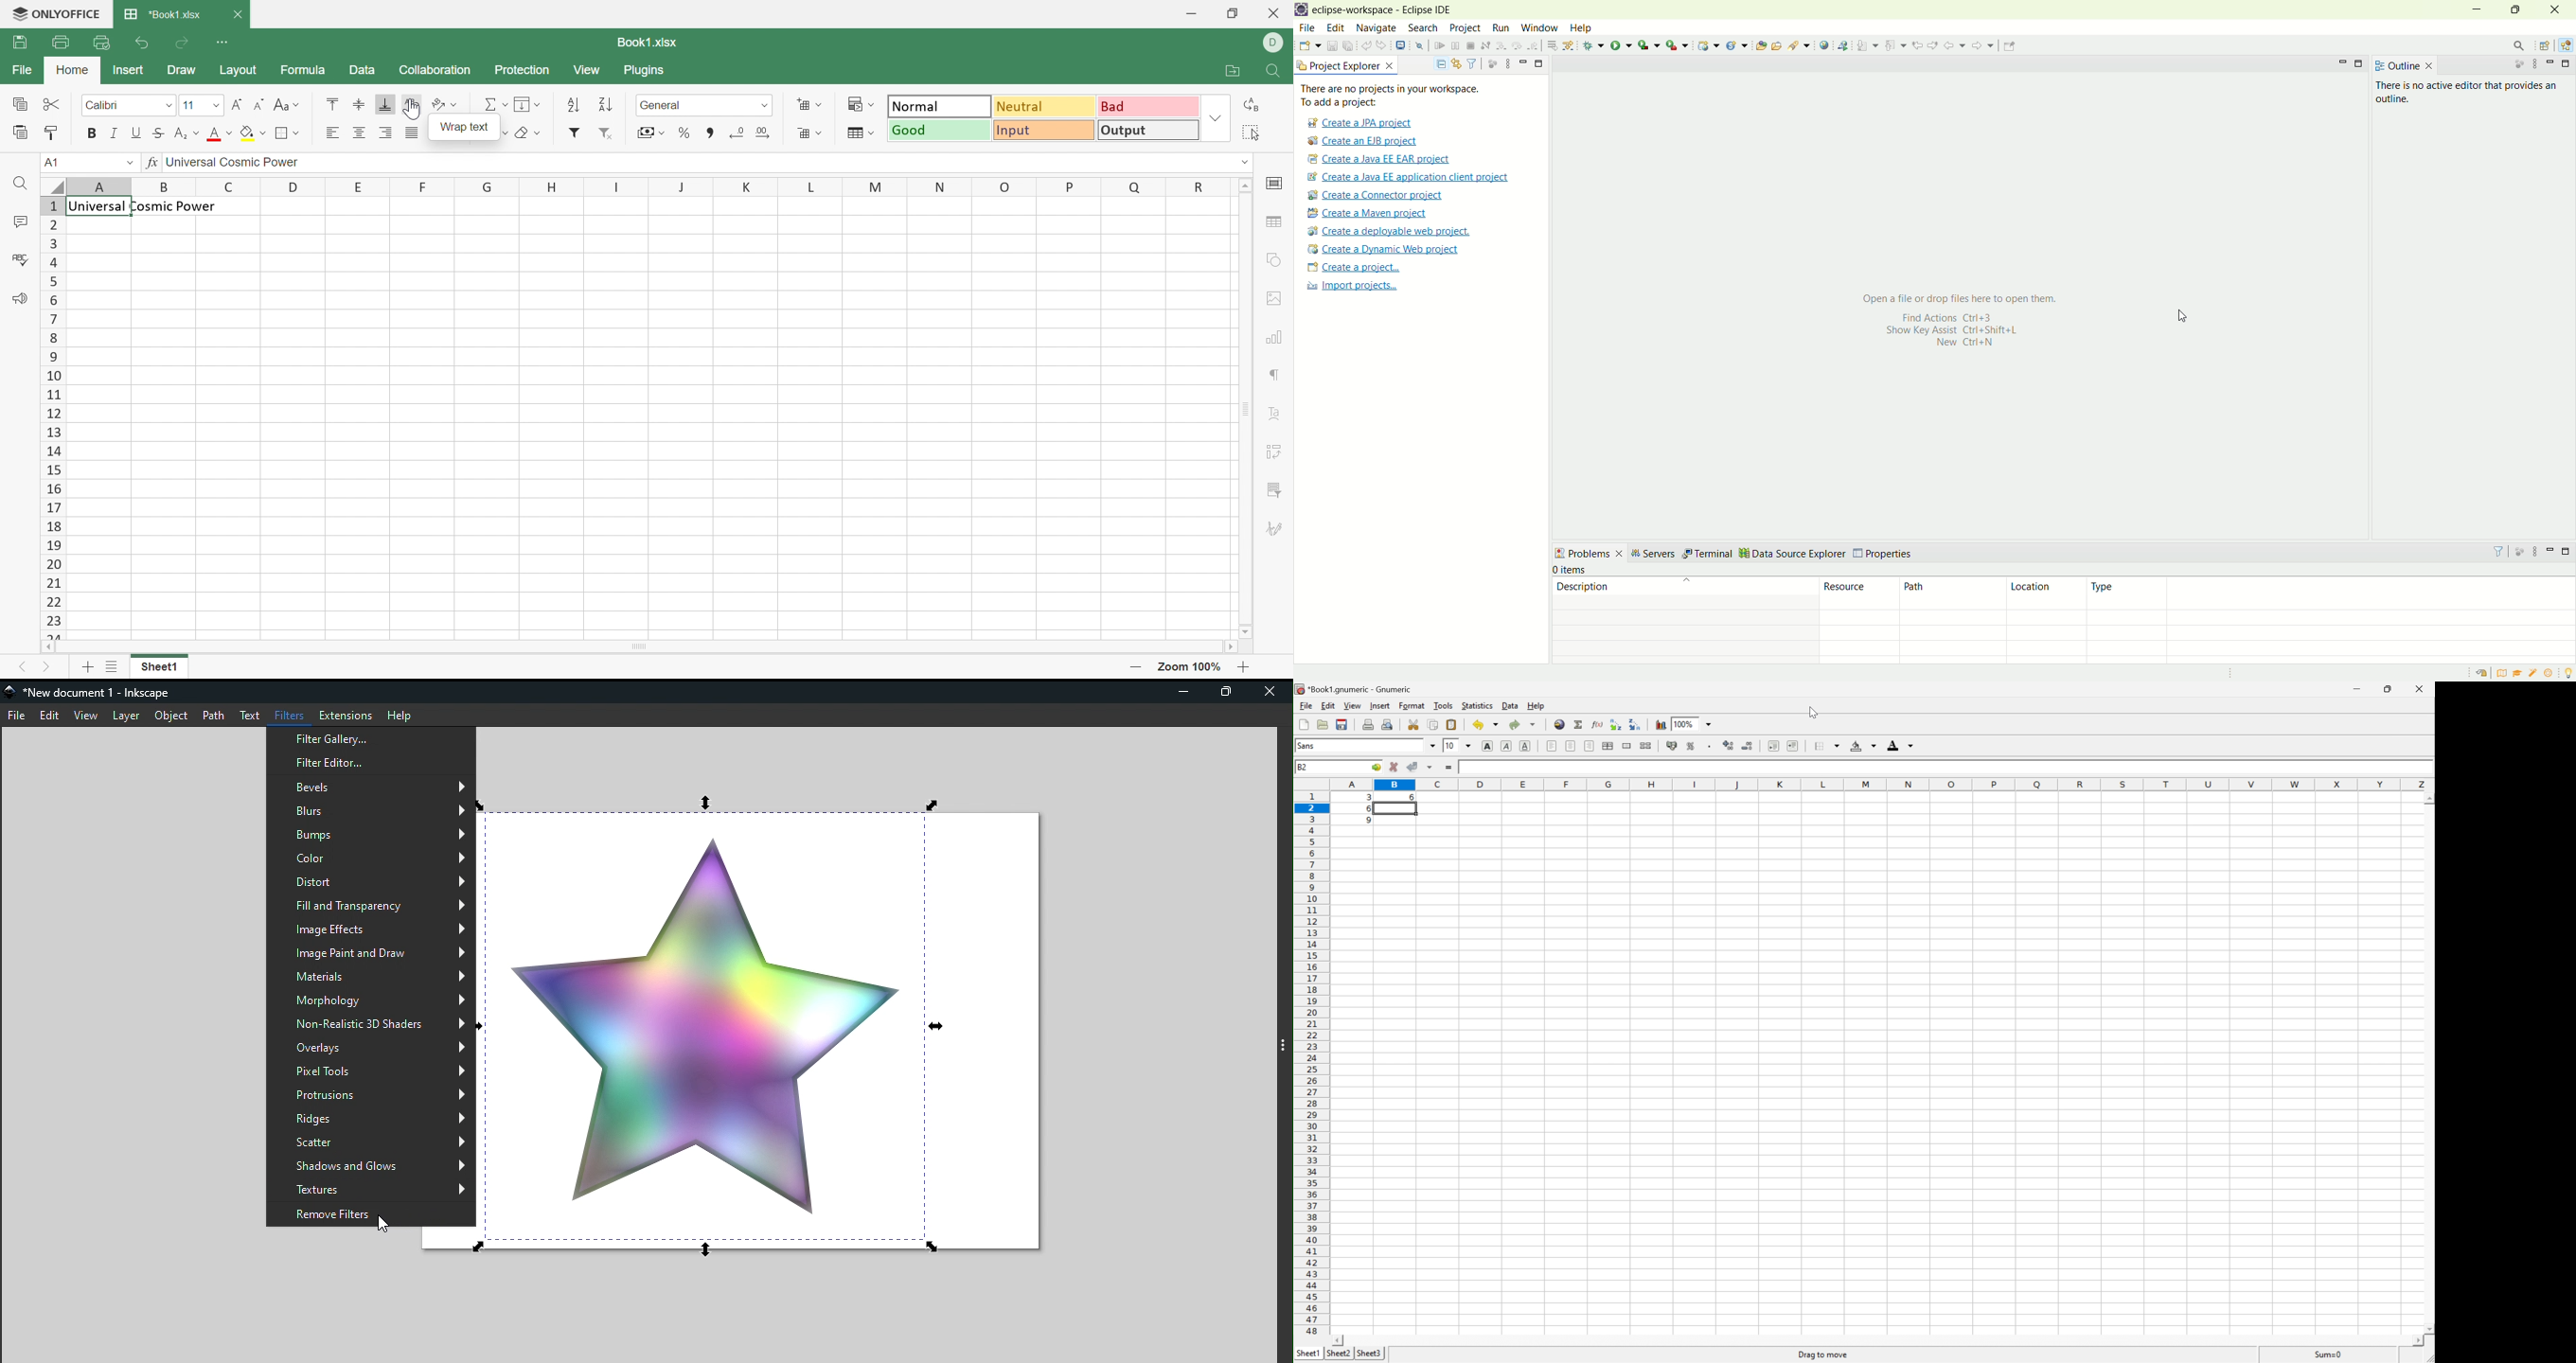  Describe the element at coordinates (1760, 46) in the screenshot. I see `open type` at that location.